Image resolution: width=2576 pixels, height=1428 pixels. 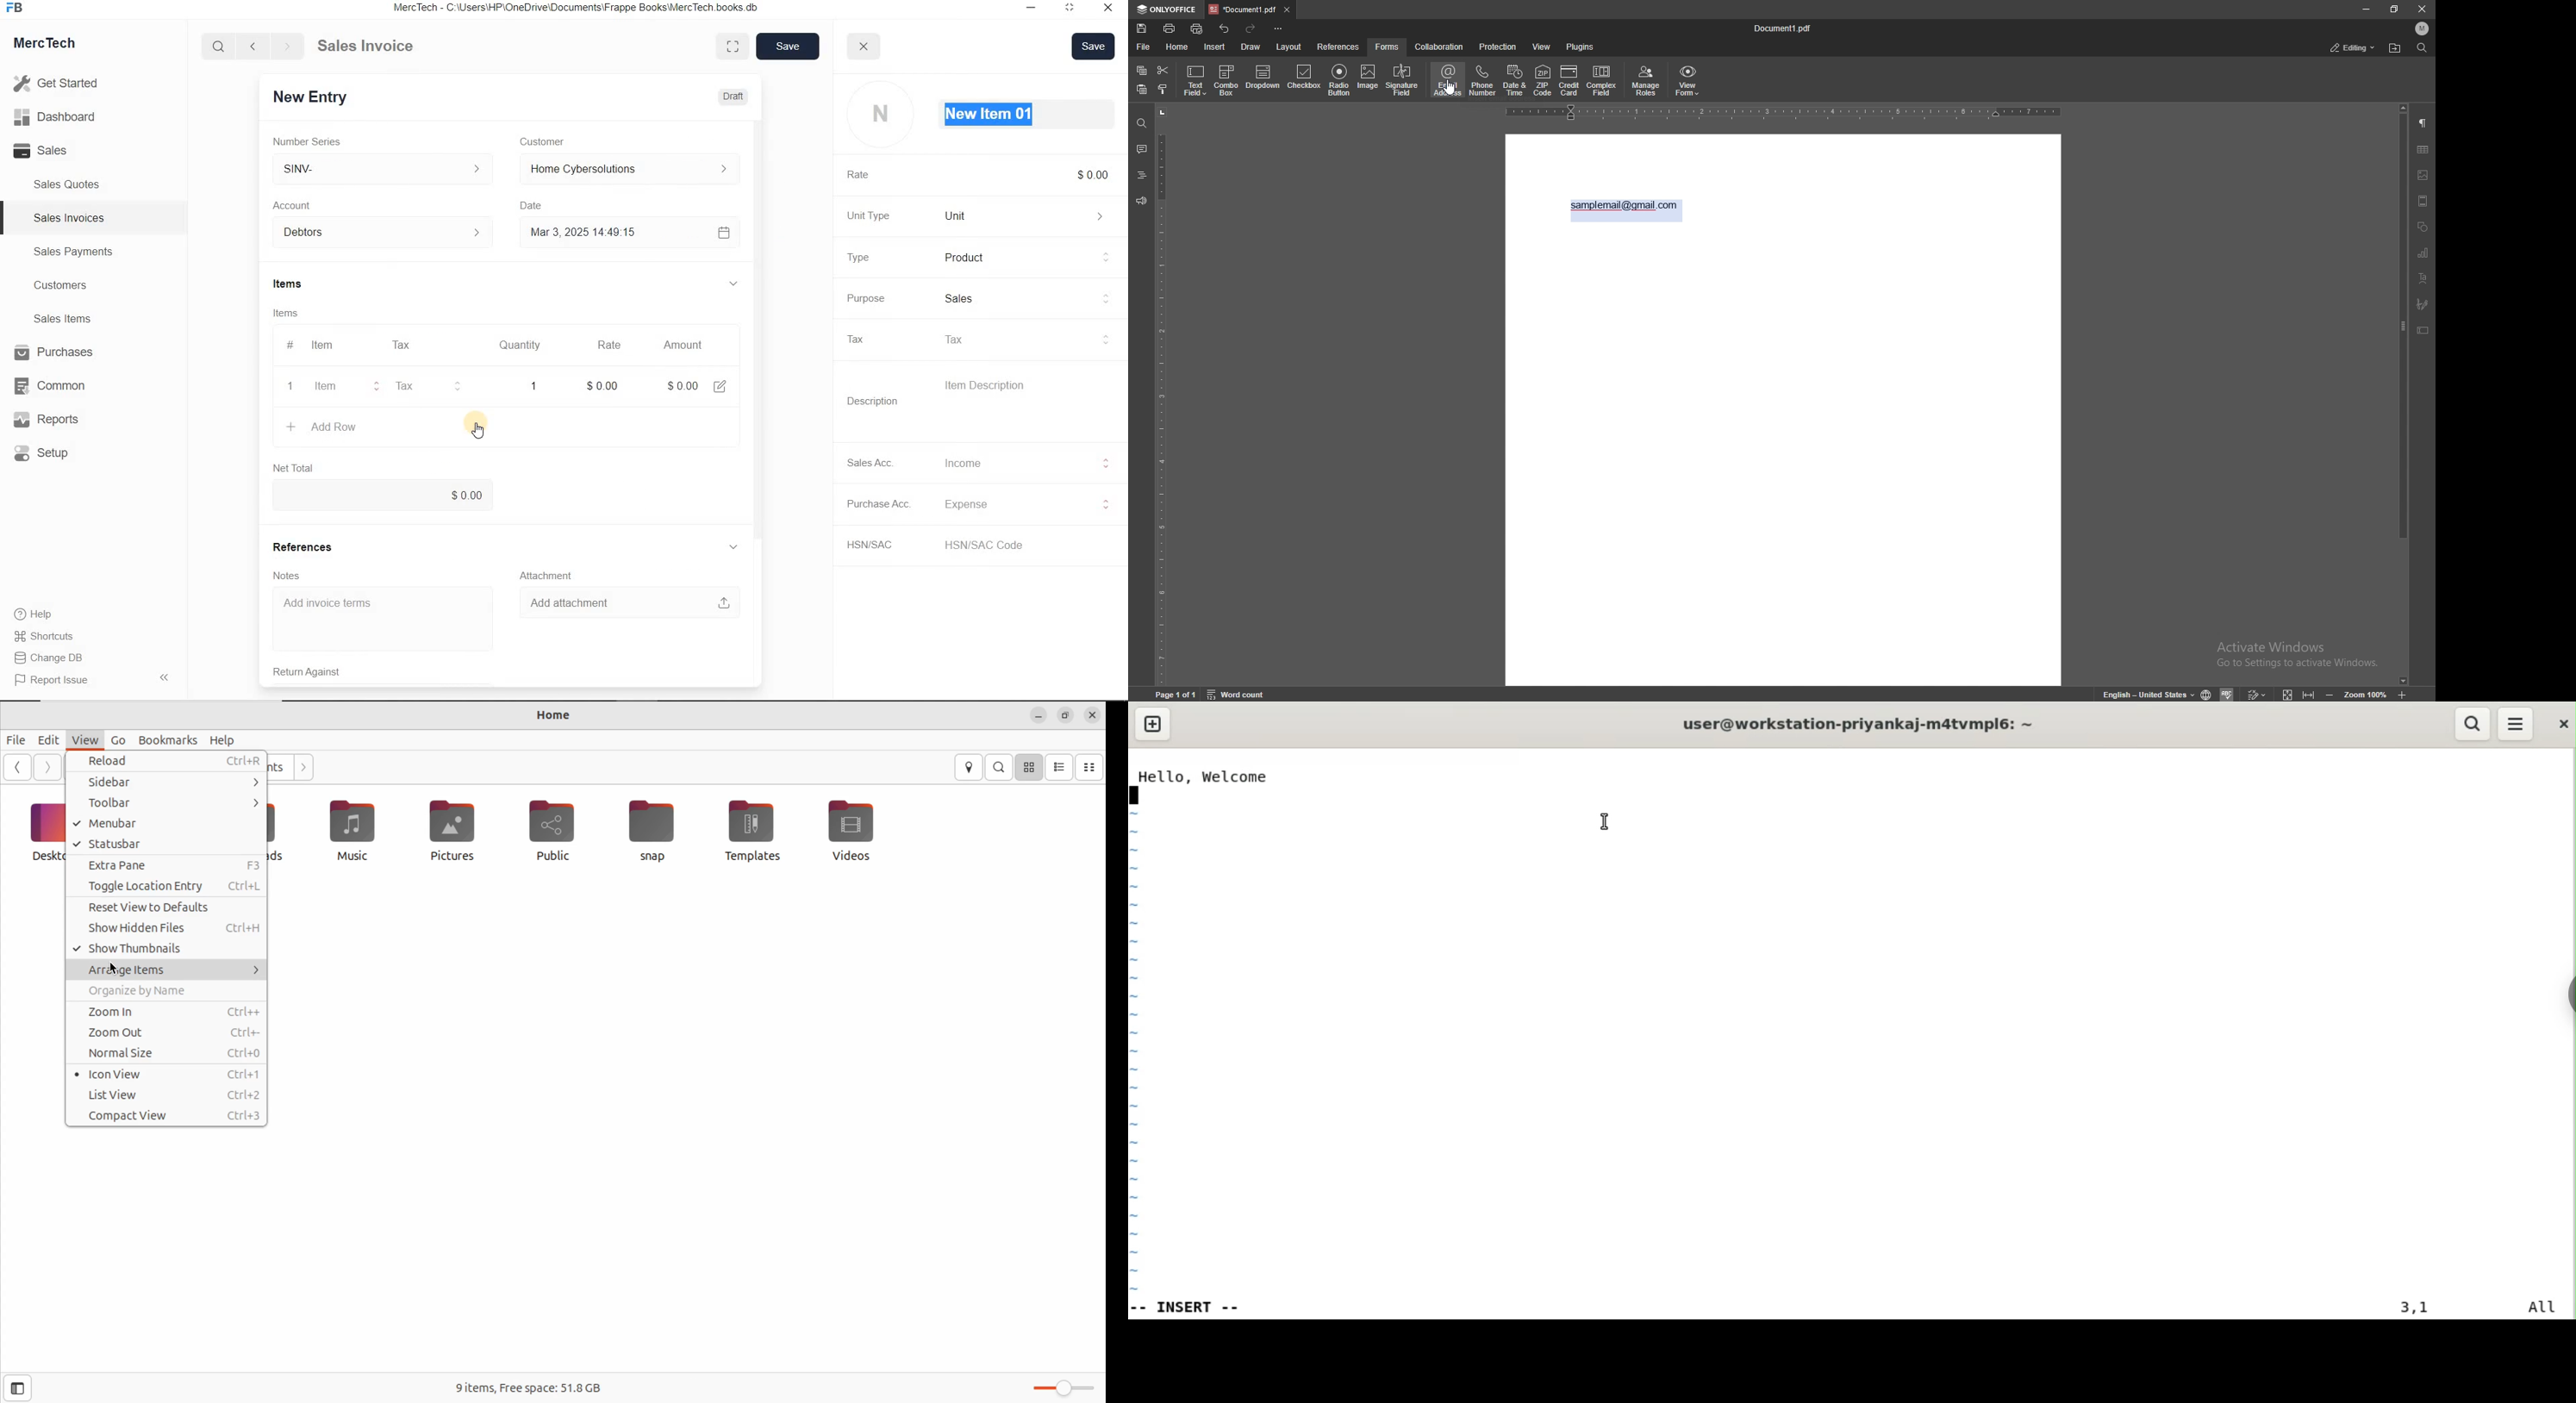 I want to click on Toggle between form and full width, so click(x=734, y=46).